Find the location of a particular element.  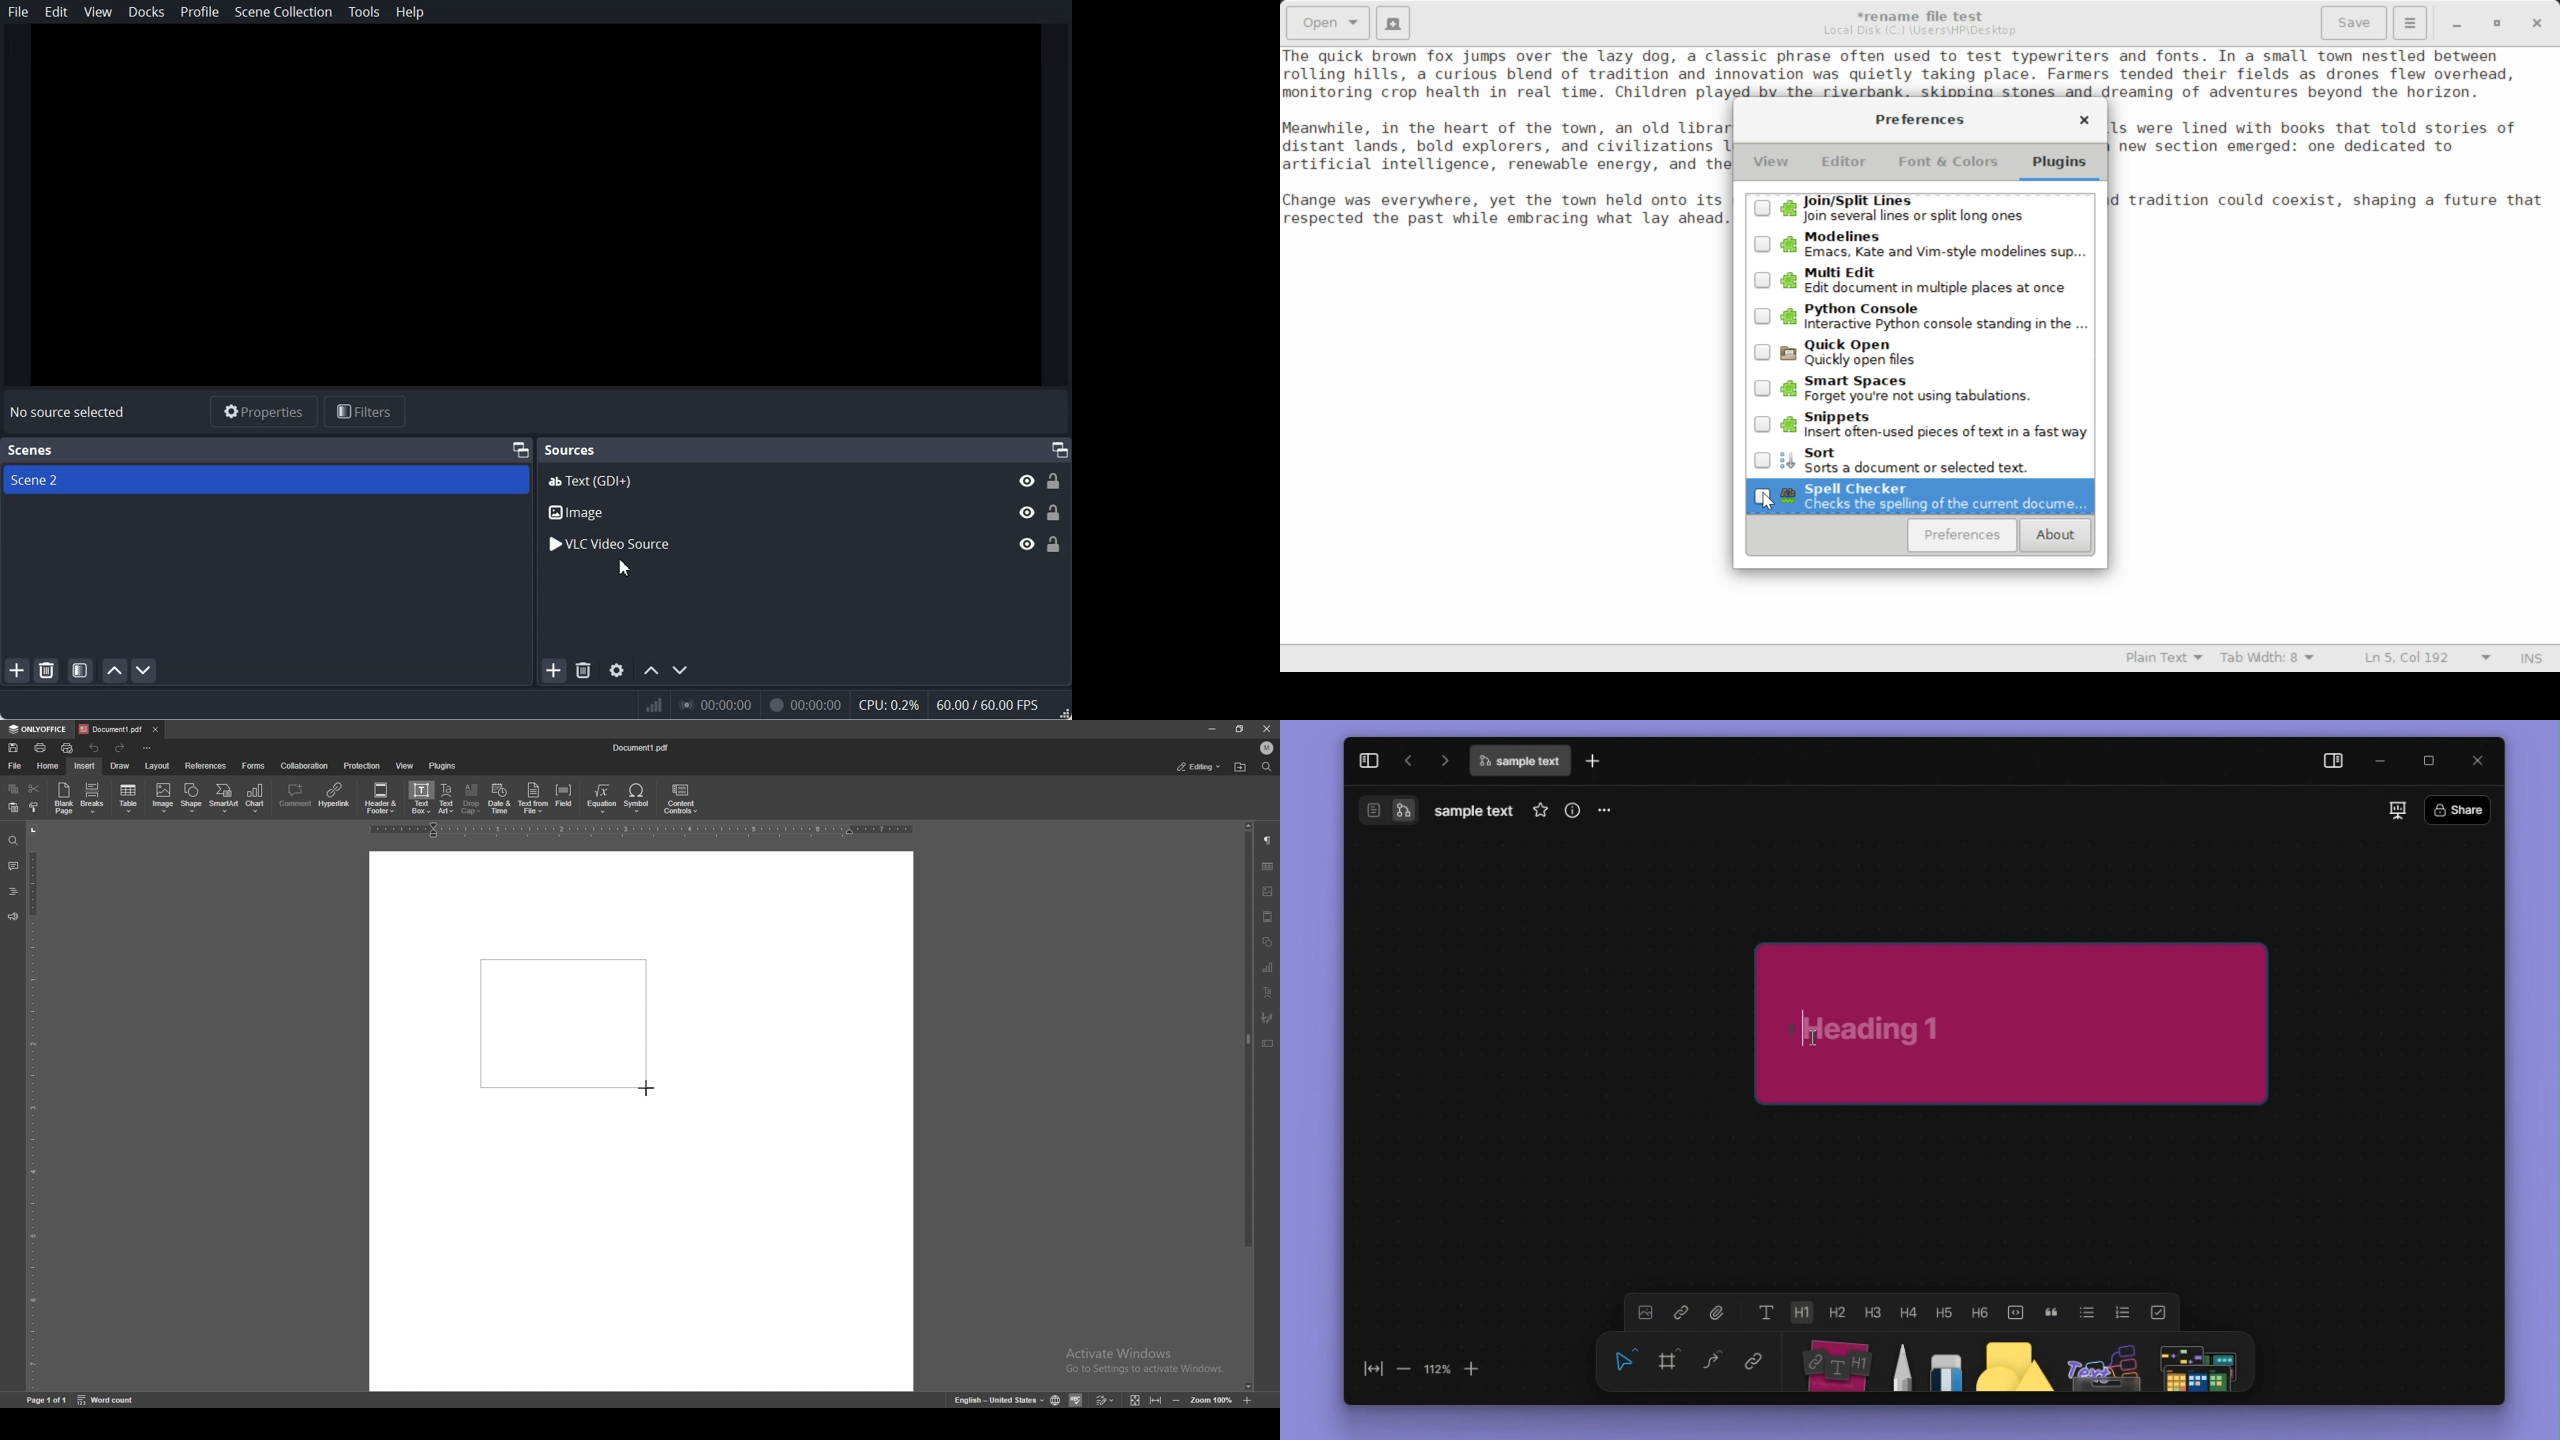

references is located at coordinates (206, 766).